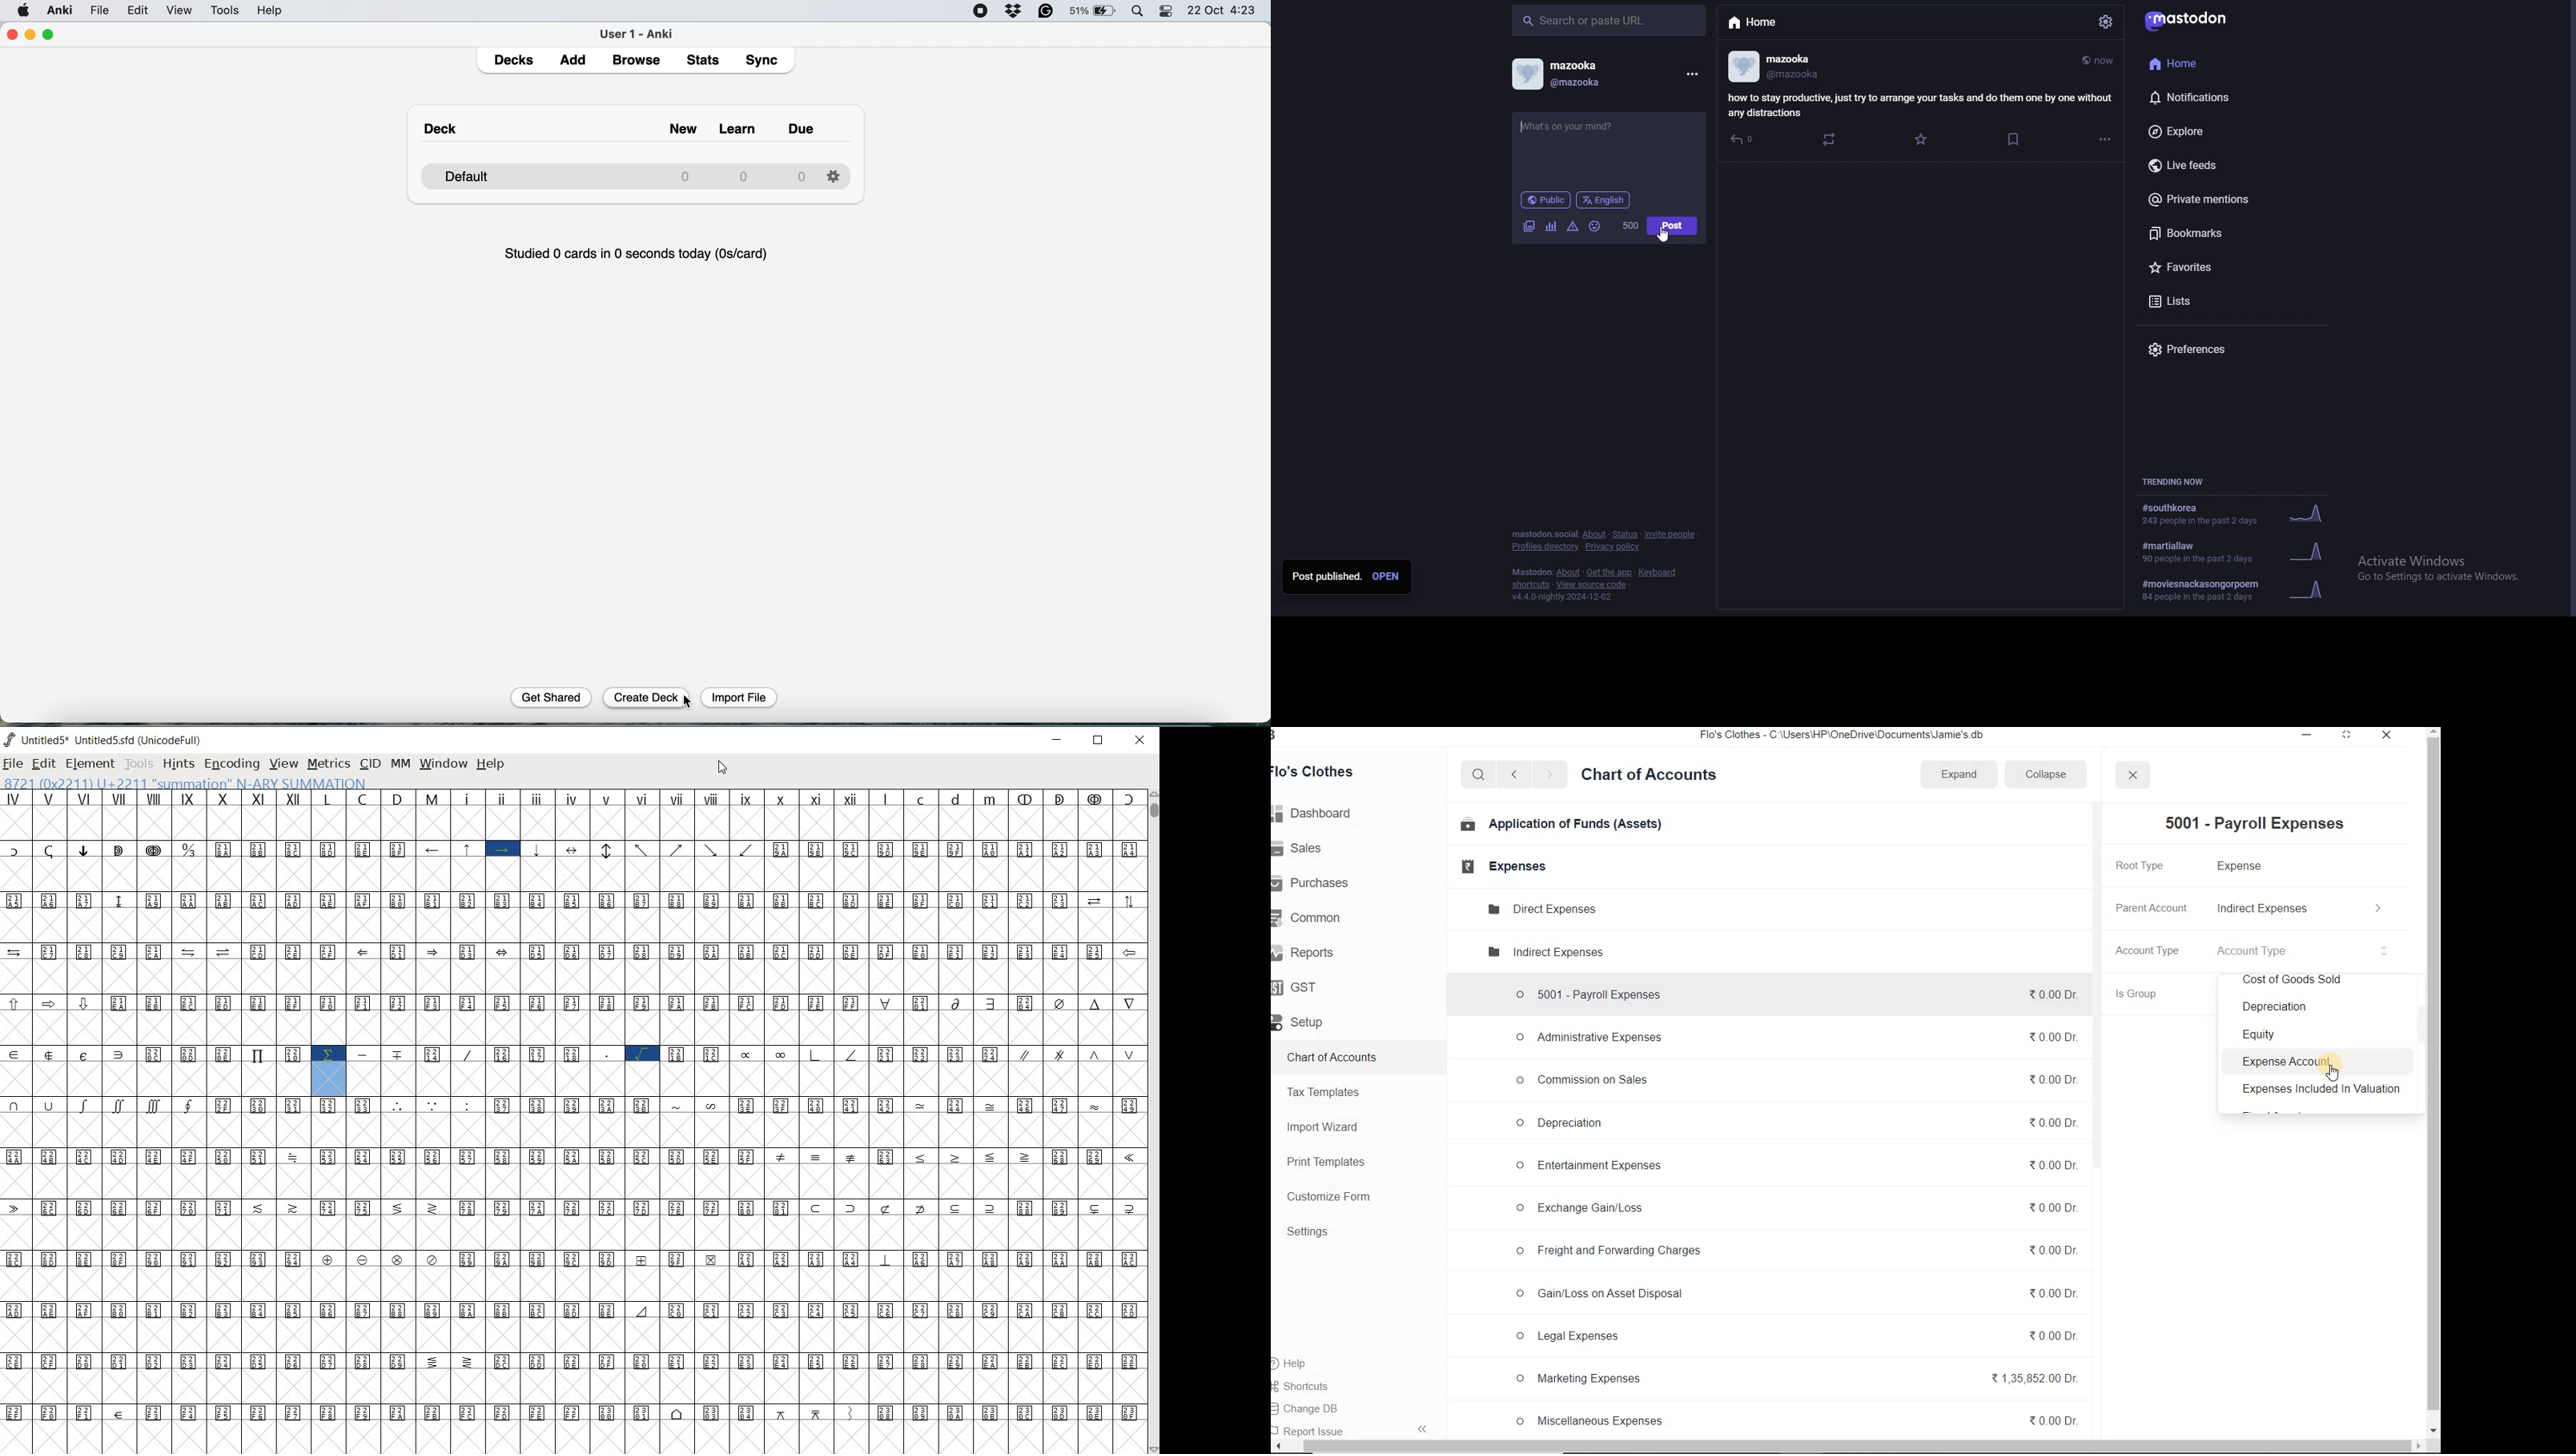  I want to click on Dashboard, so click(1319, 813).